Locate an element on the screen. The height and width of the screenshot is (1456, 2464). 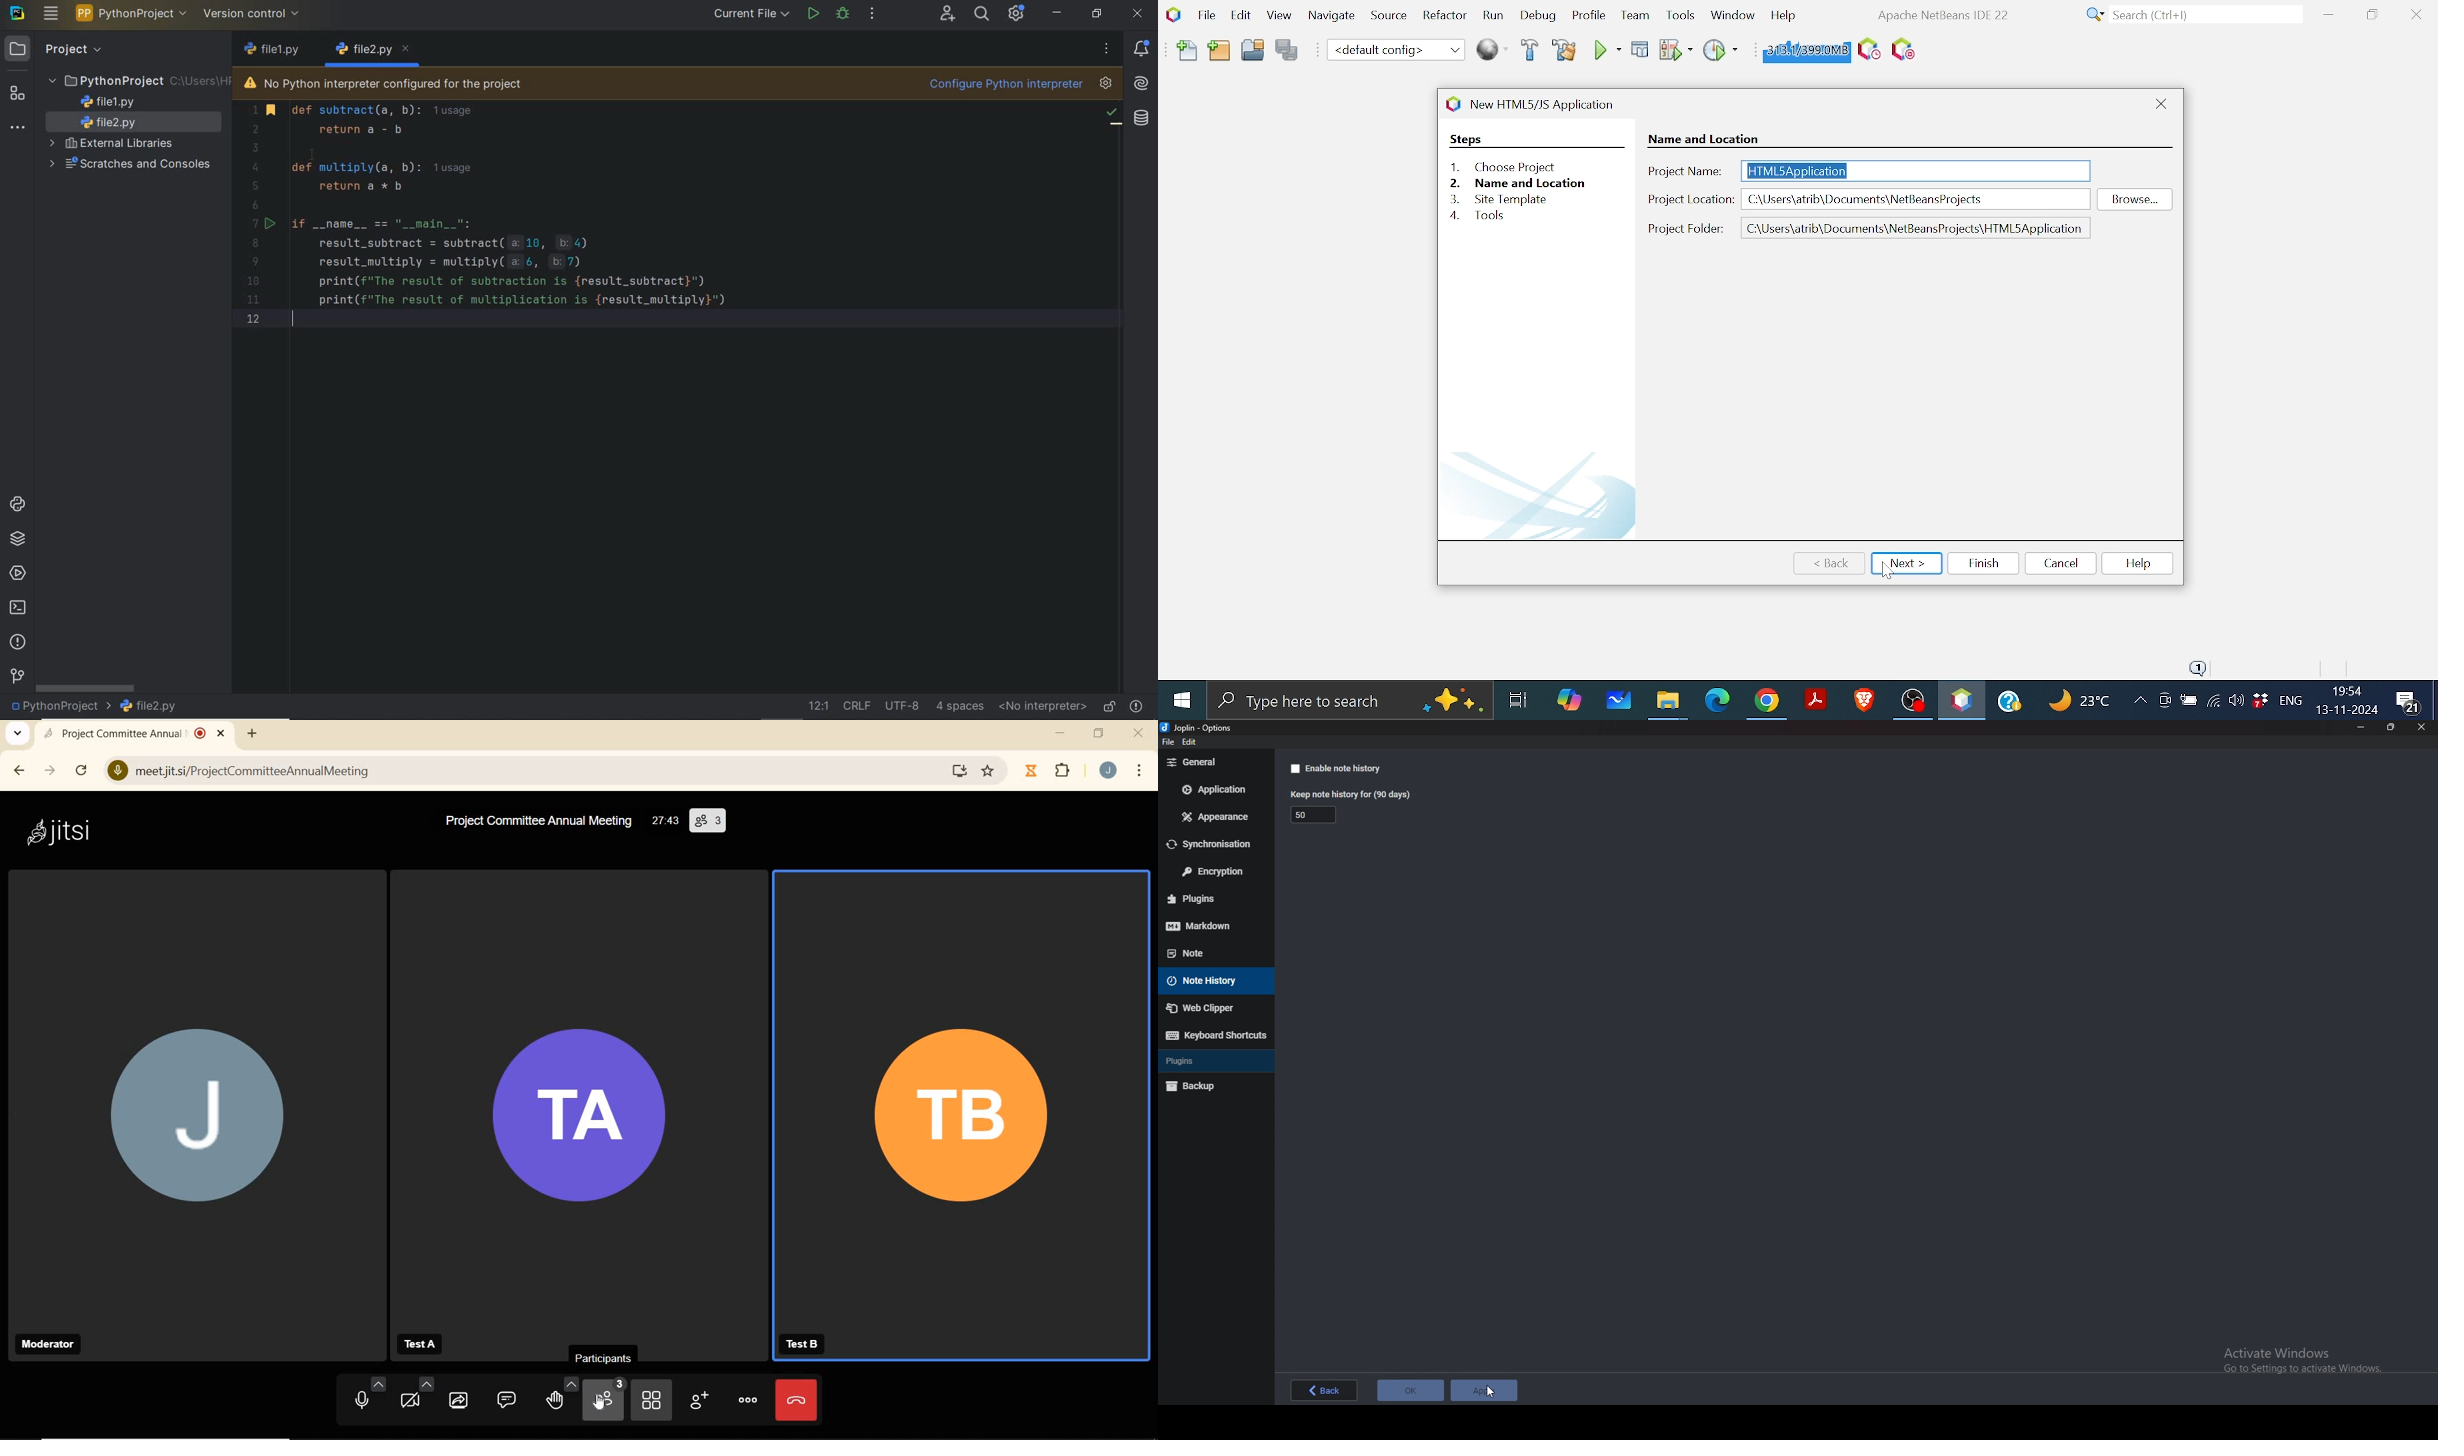
Duration is located at coordinates (1300, 815).